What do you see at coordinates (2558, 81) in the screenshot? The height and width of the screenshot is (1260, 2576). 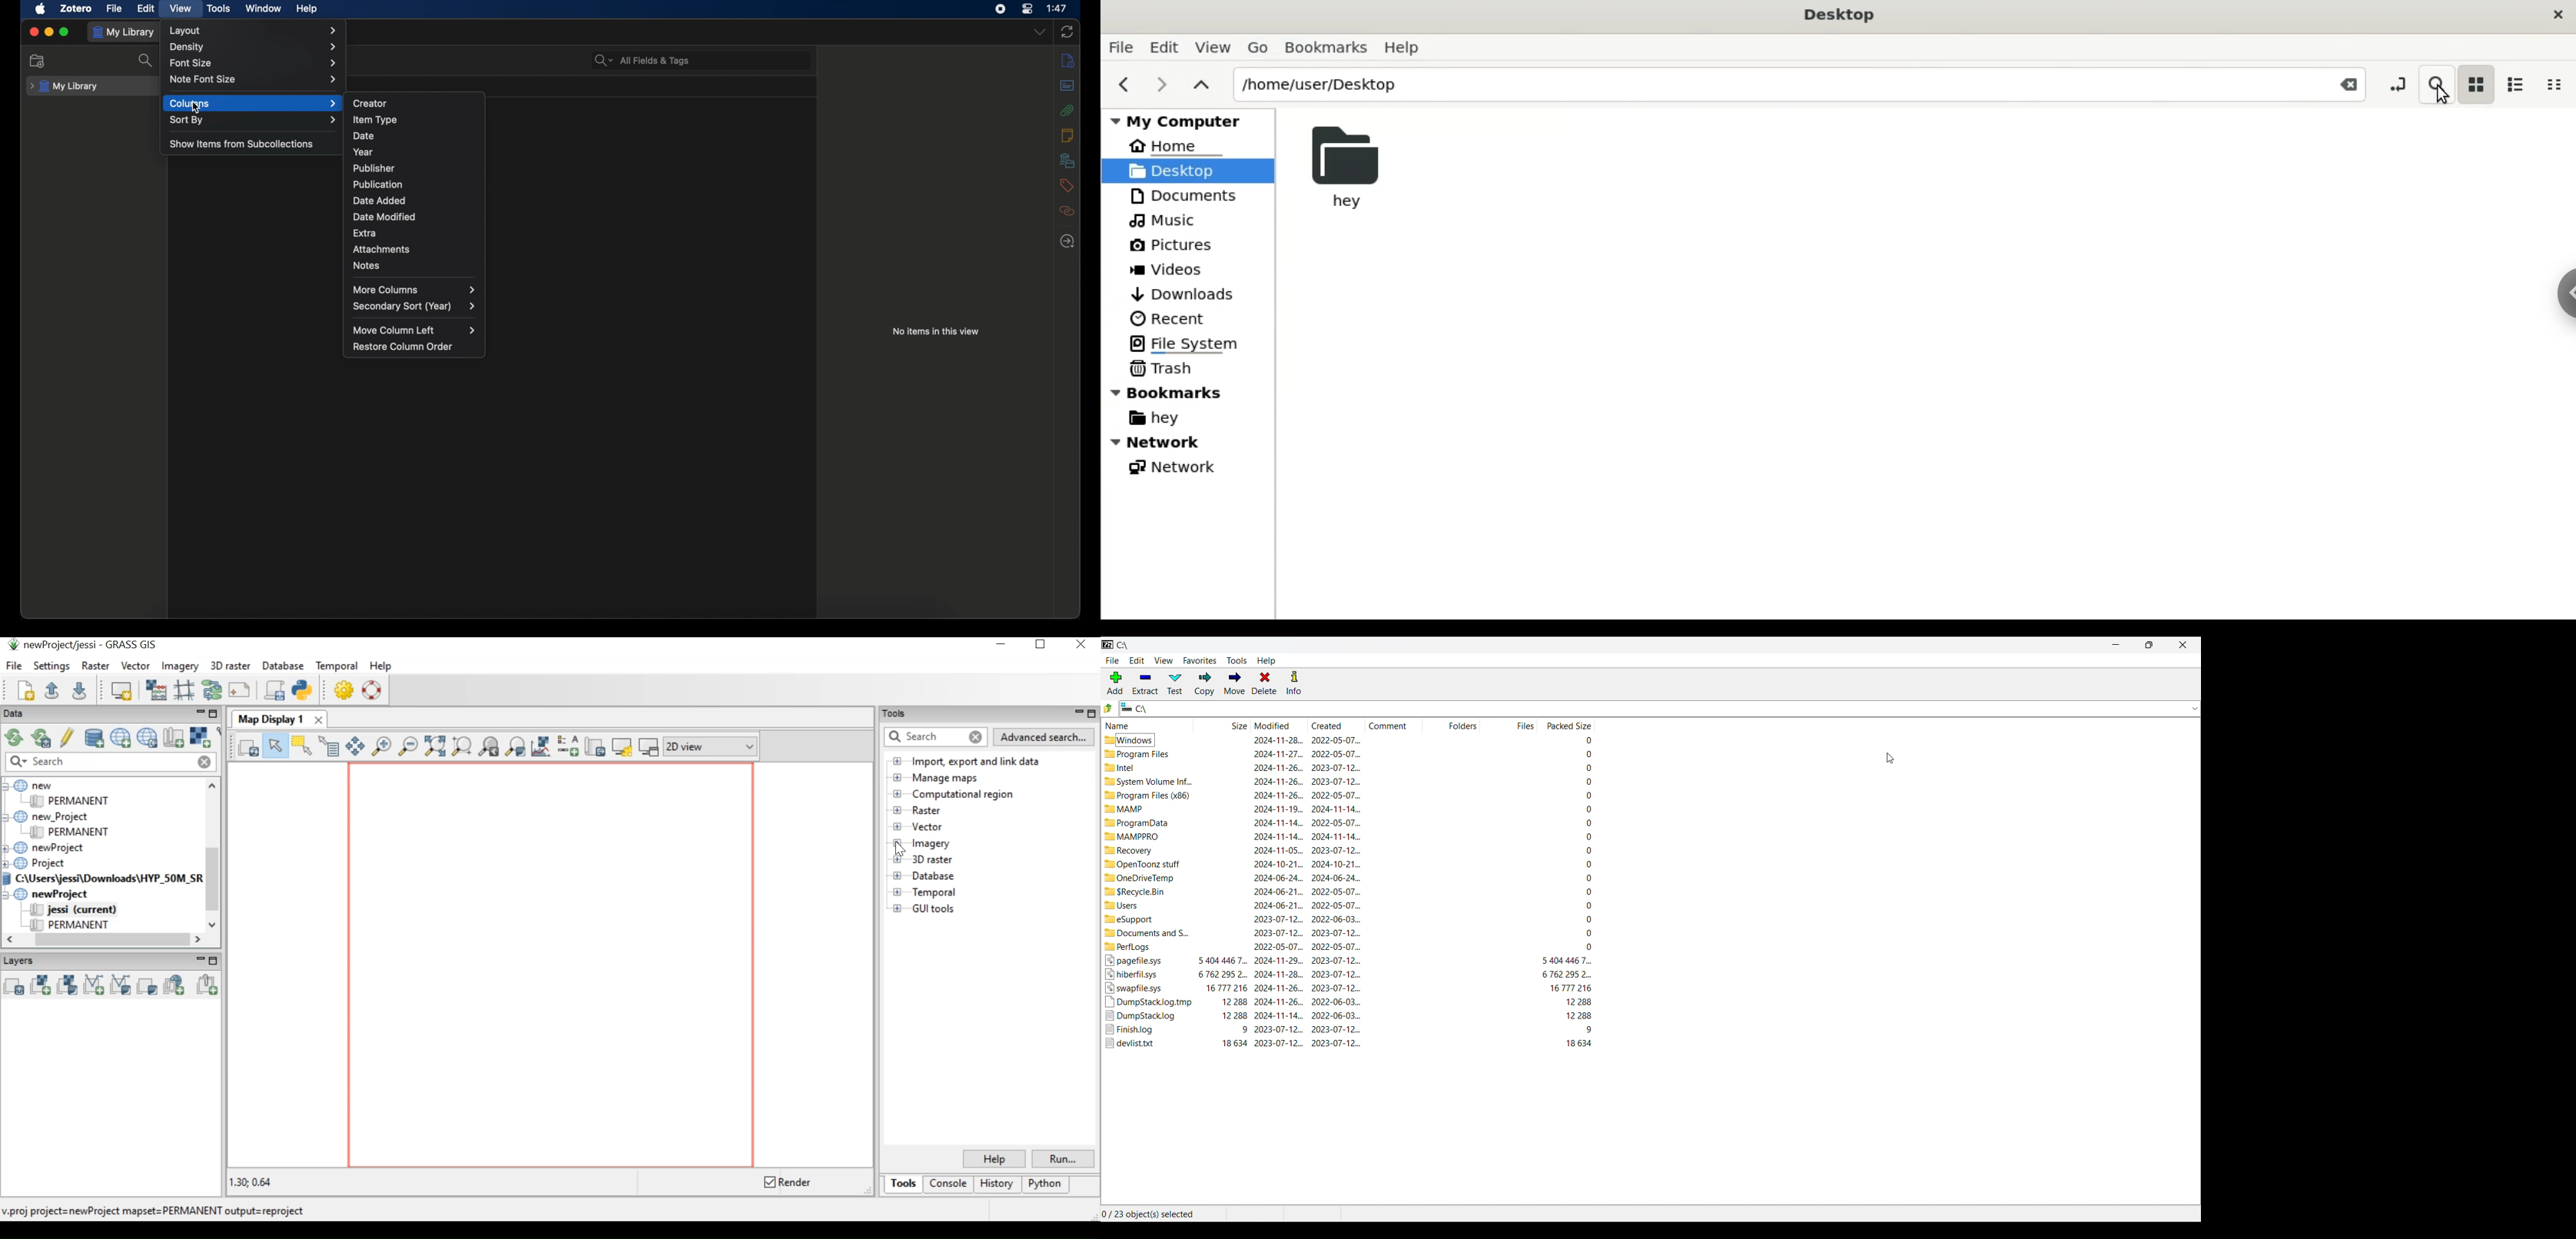 I see `compact view` at bounding box center [2558, 81].